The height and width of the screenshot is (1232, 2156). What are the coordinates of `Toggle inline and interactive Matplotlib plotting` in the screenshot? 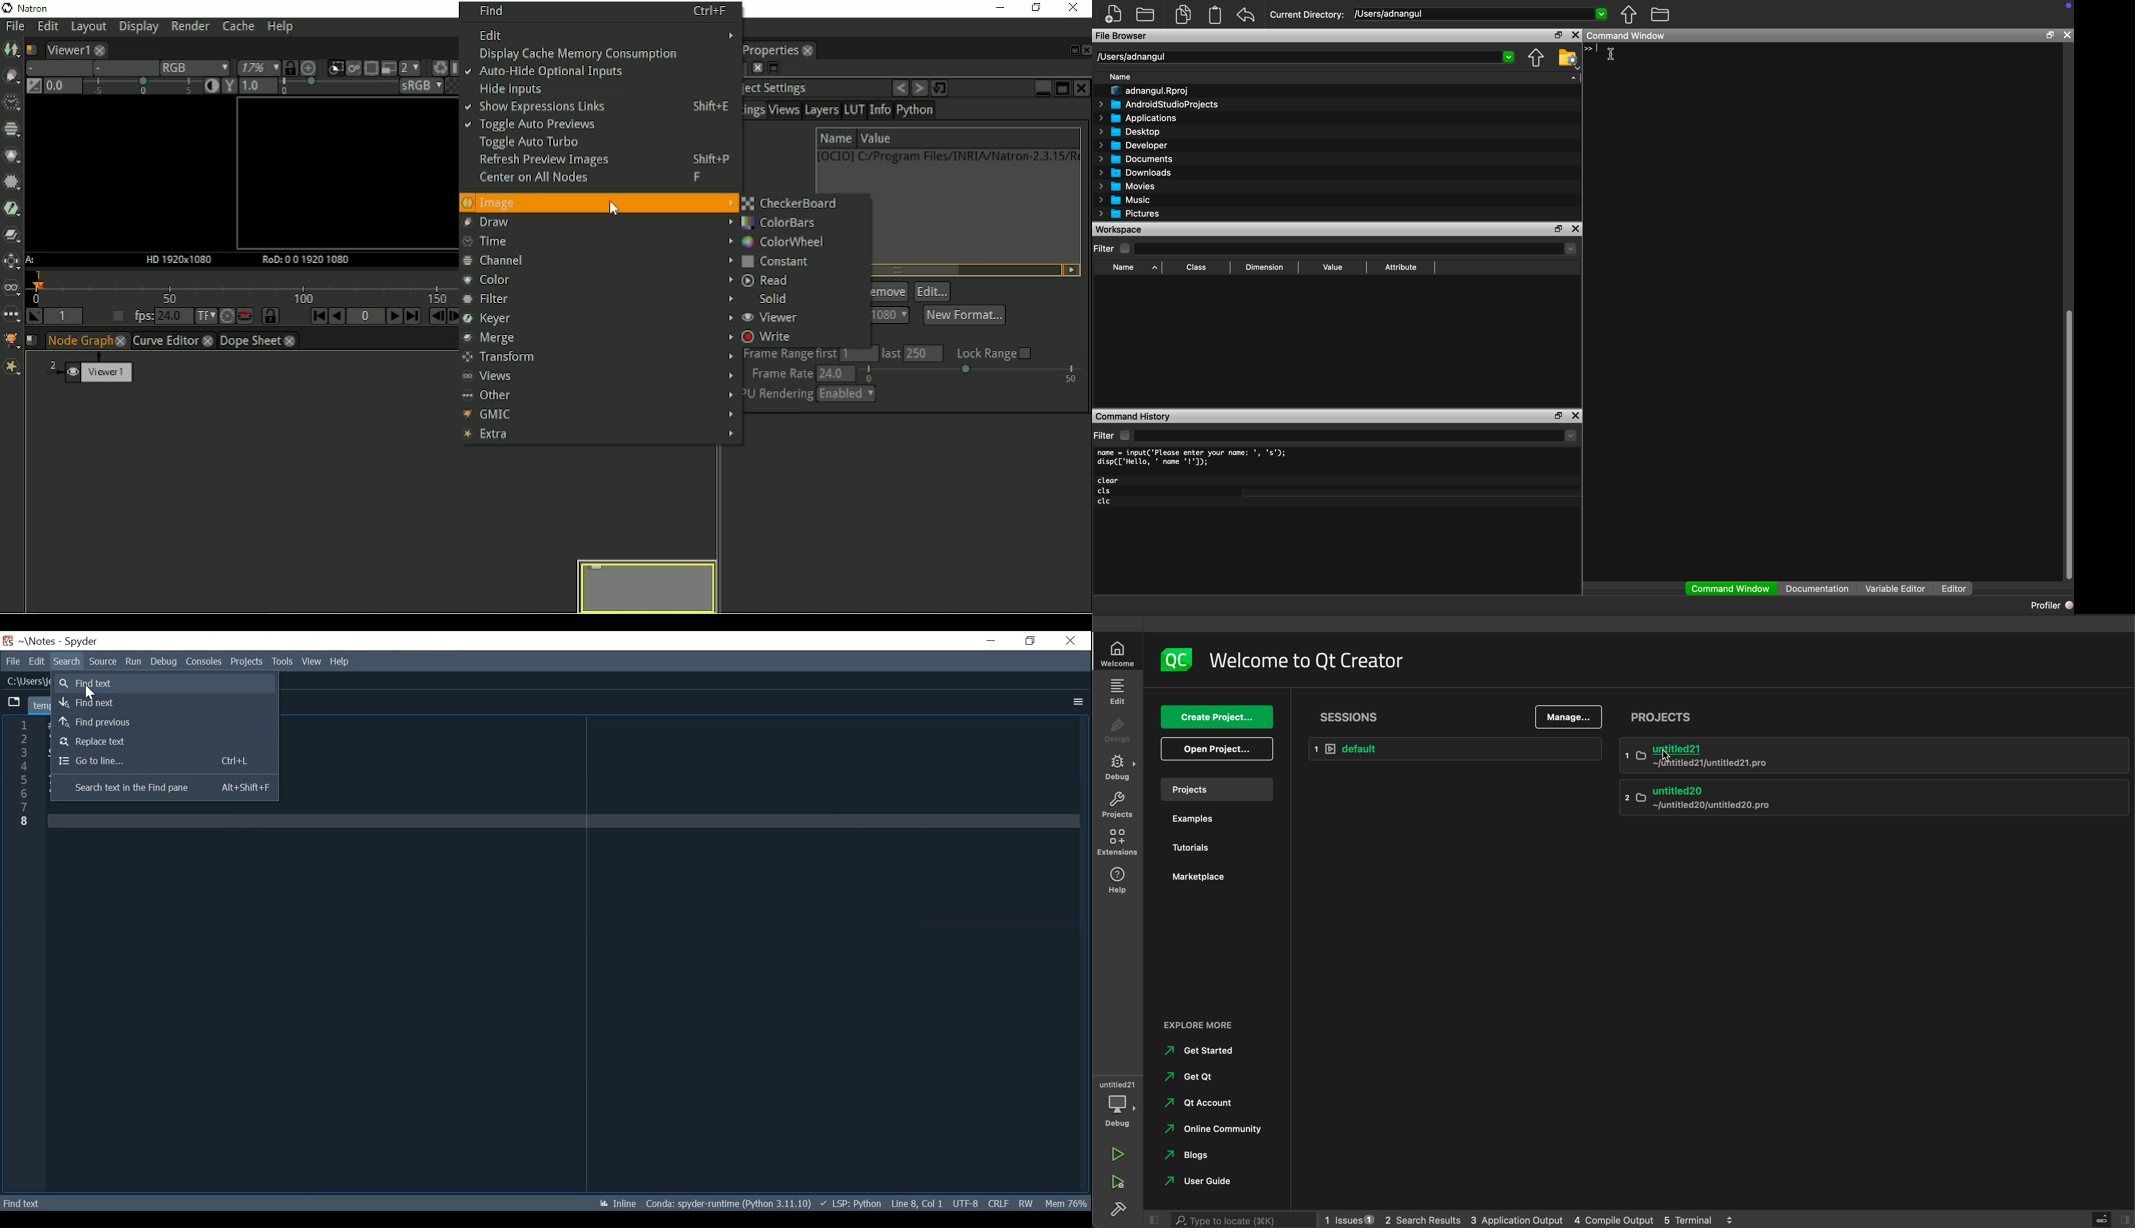 It's located at (620, 1205).